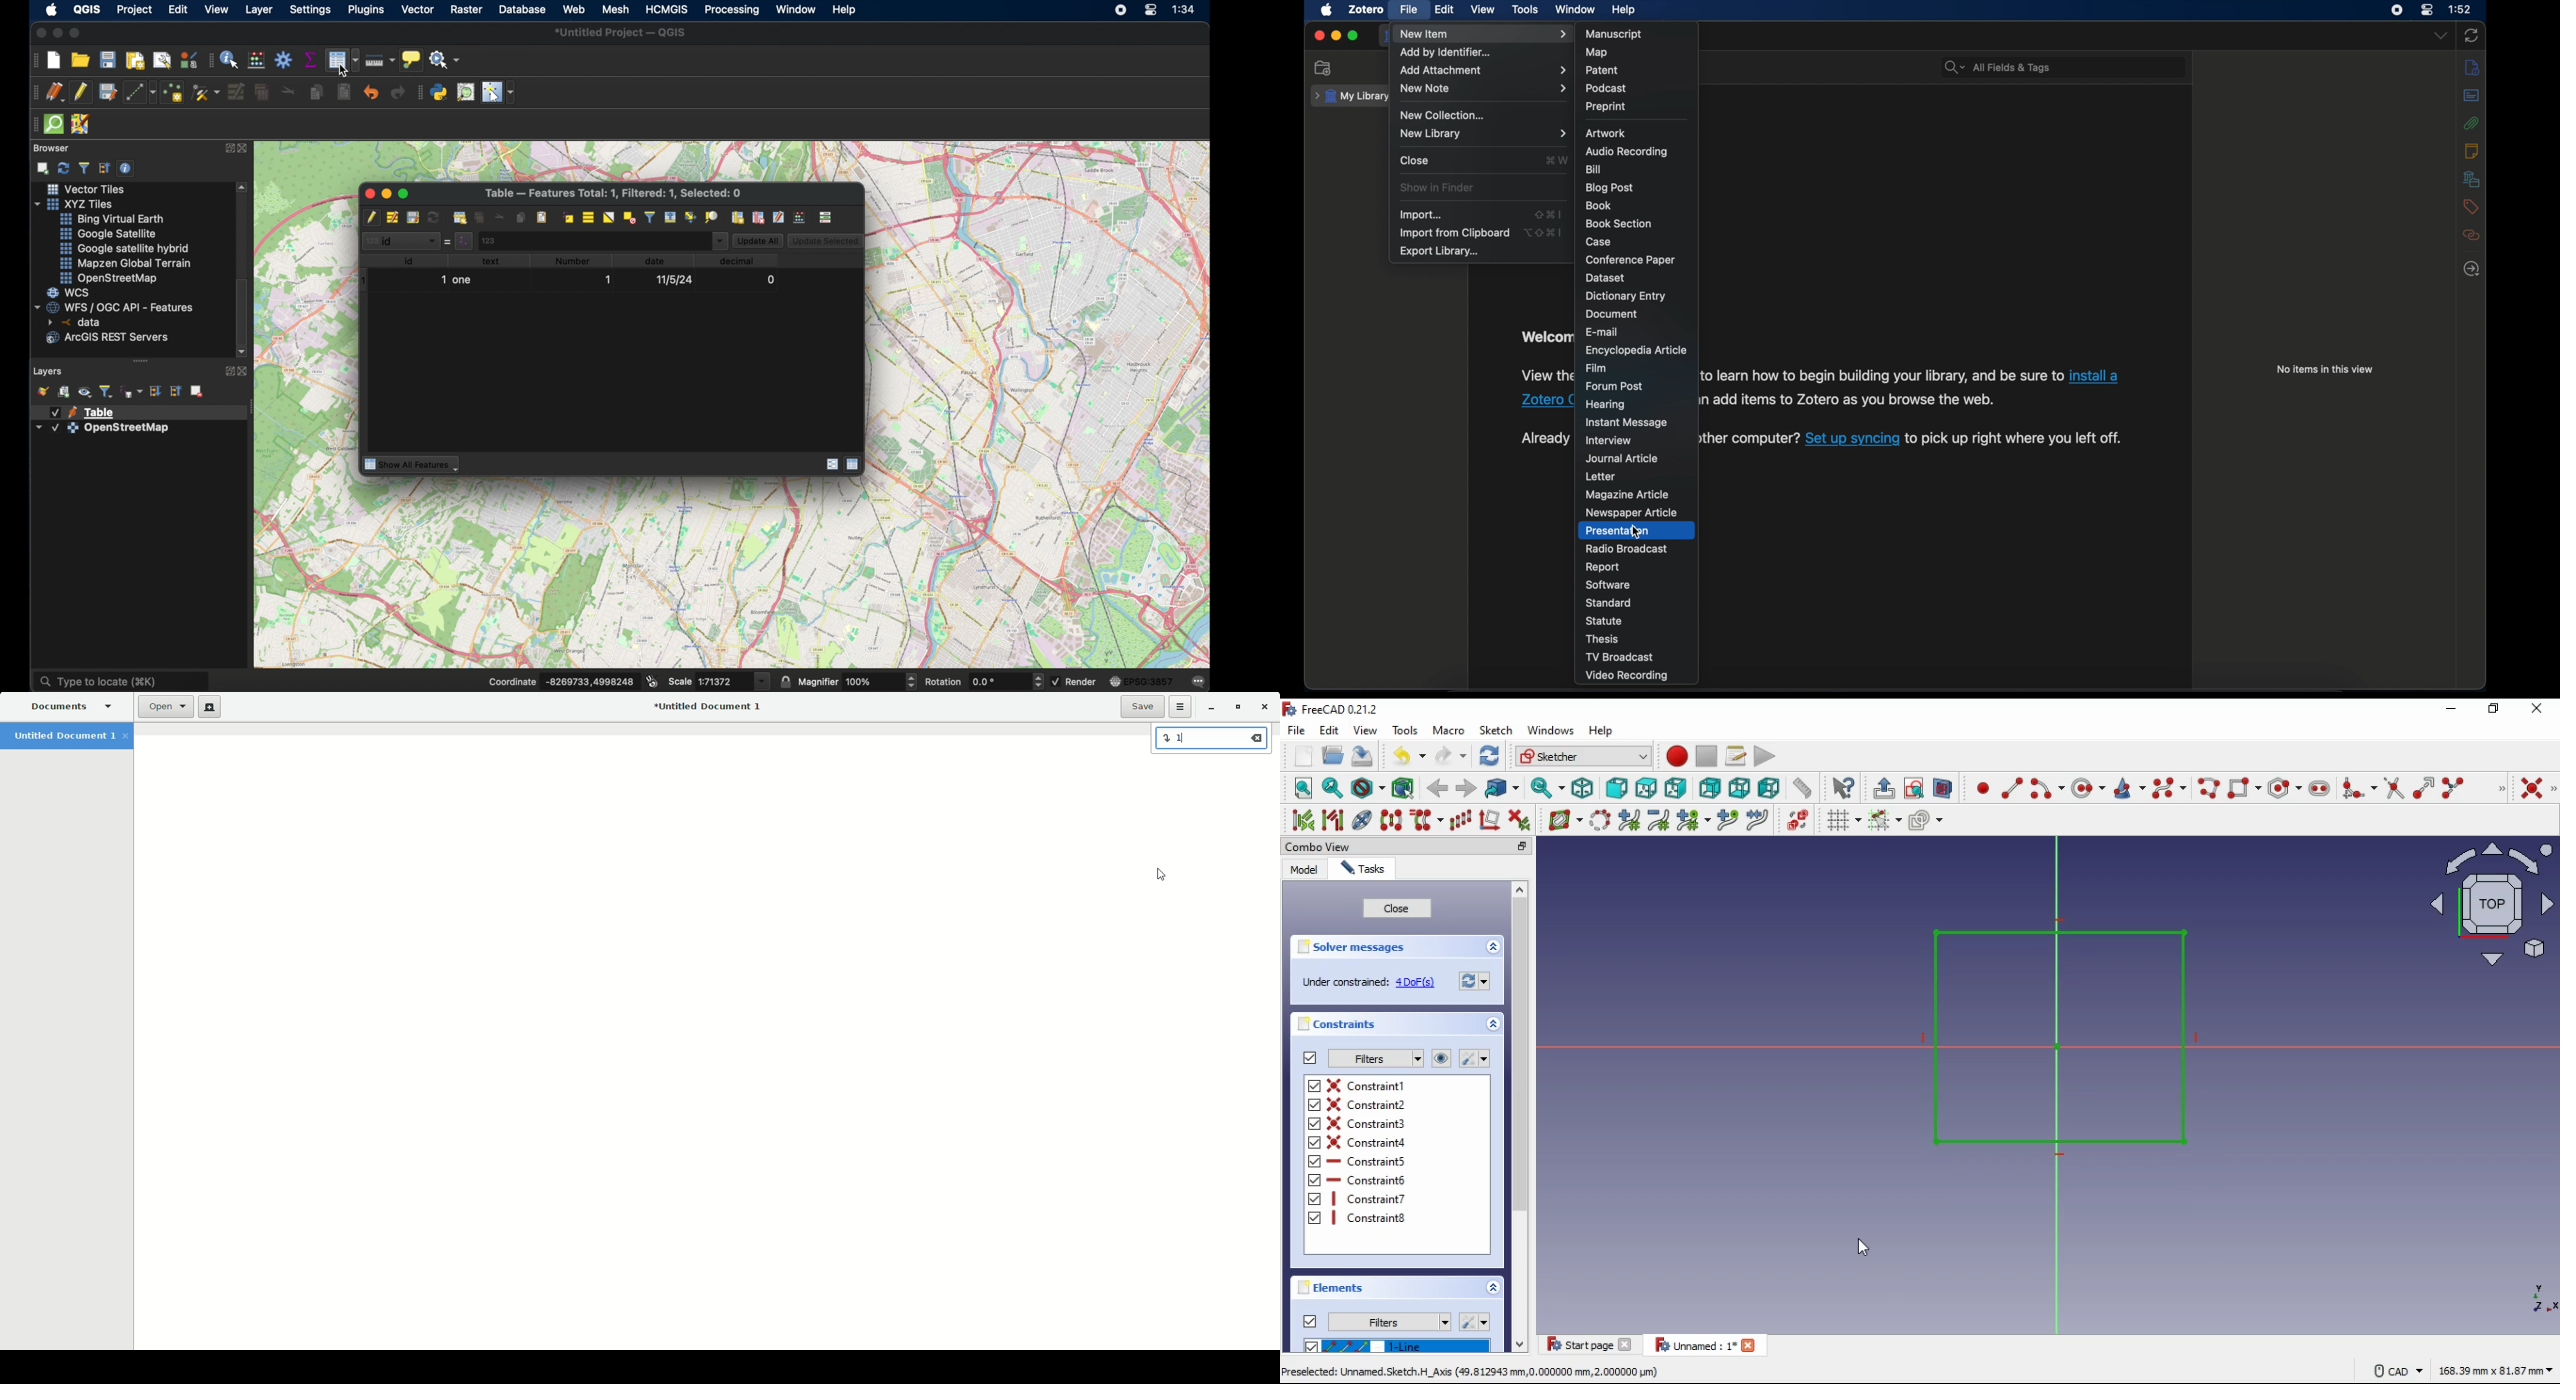 This screenshot has height=1400, width=2576. What do you see at coordinates (1600, 477) in the screenshot?
I see `letter` at bounding box center [1600, 477].